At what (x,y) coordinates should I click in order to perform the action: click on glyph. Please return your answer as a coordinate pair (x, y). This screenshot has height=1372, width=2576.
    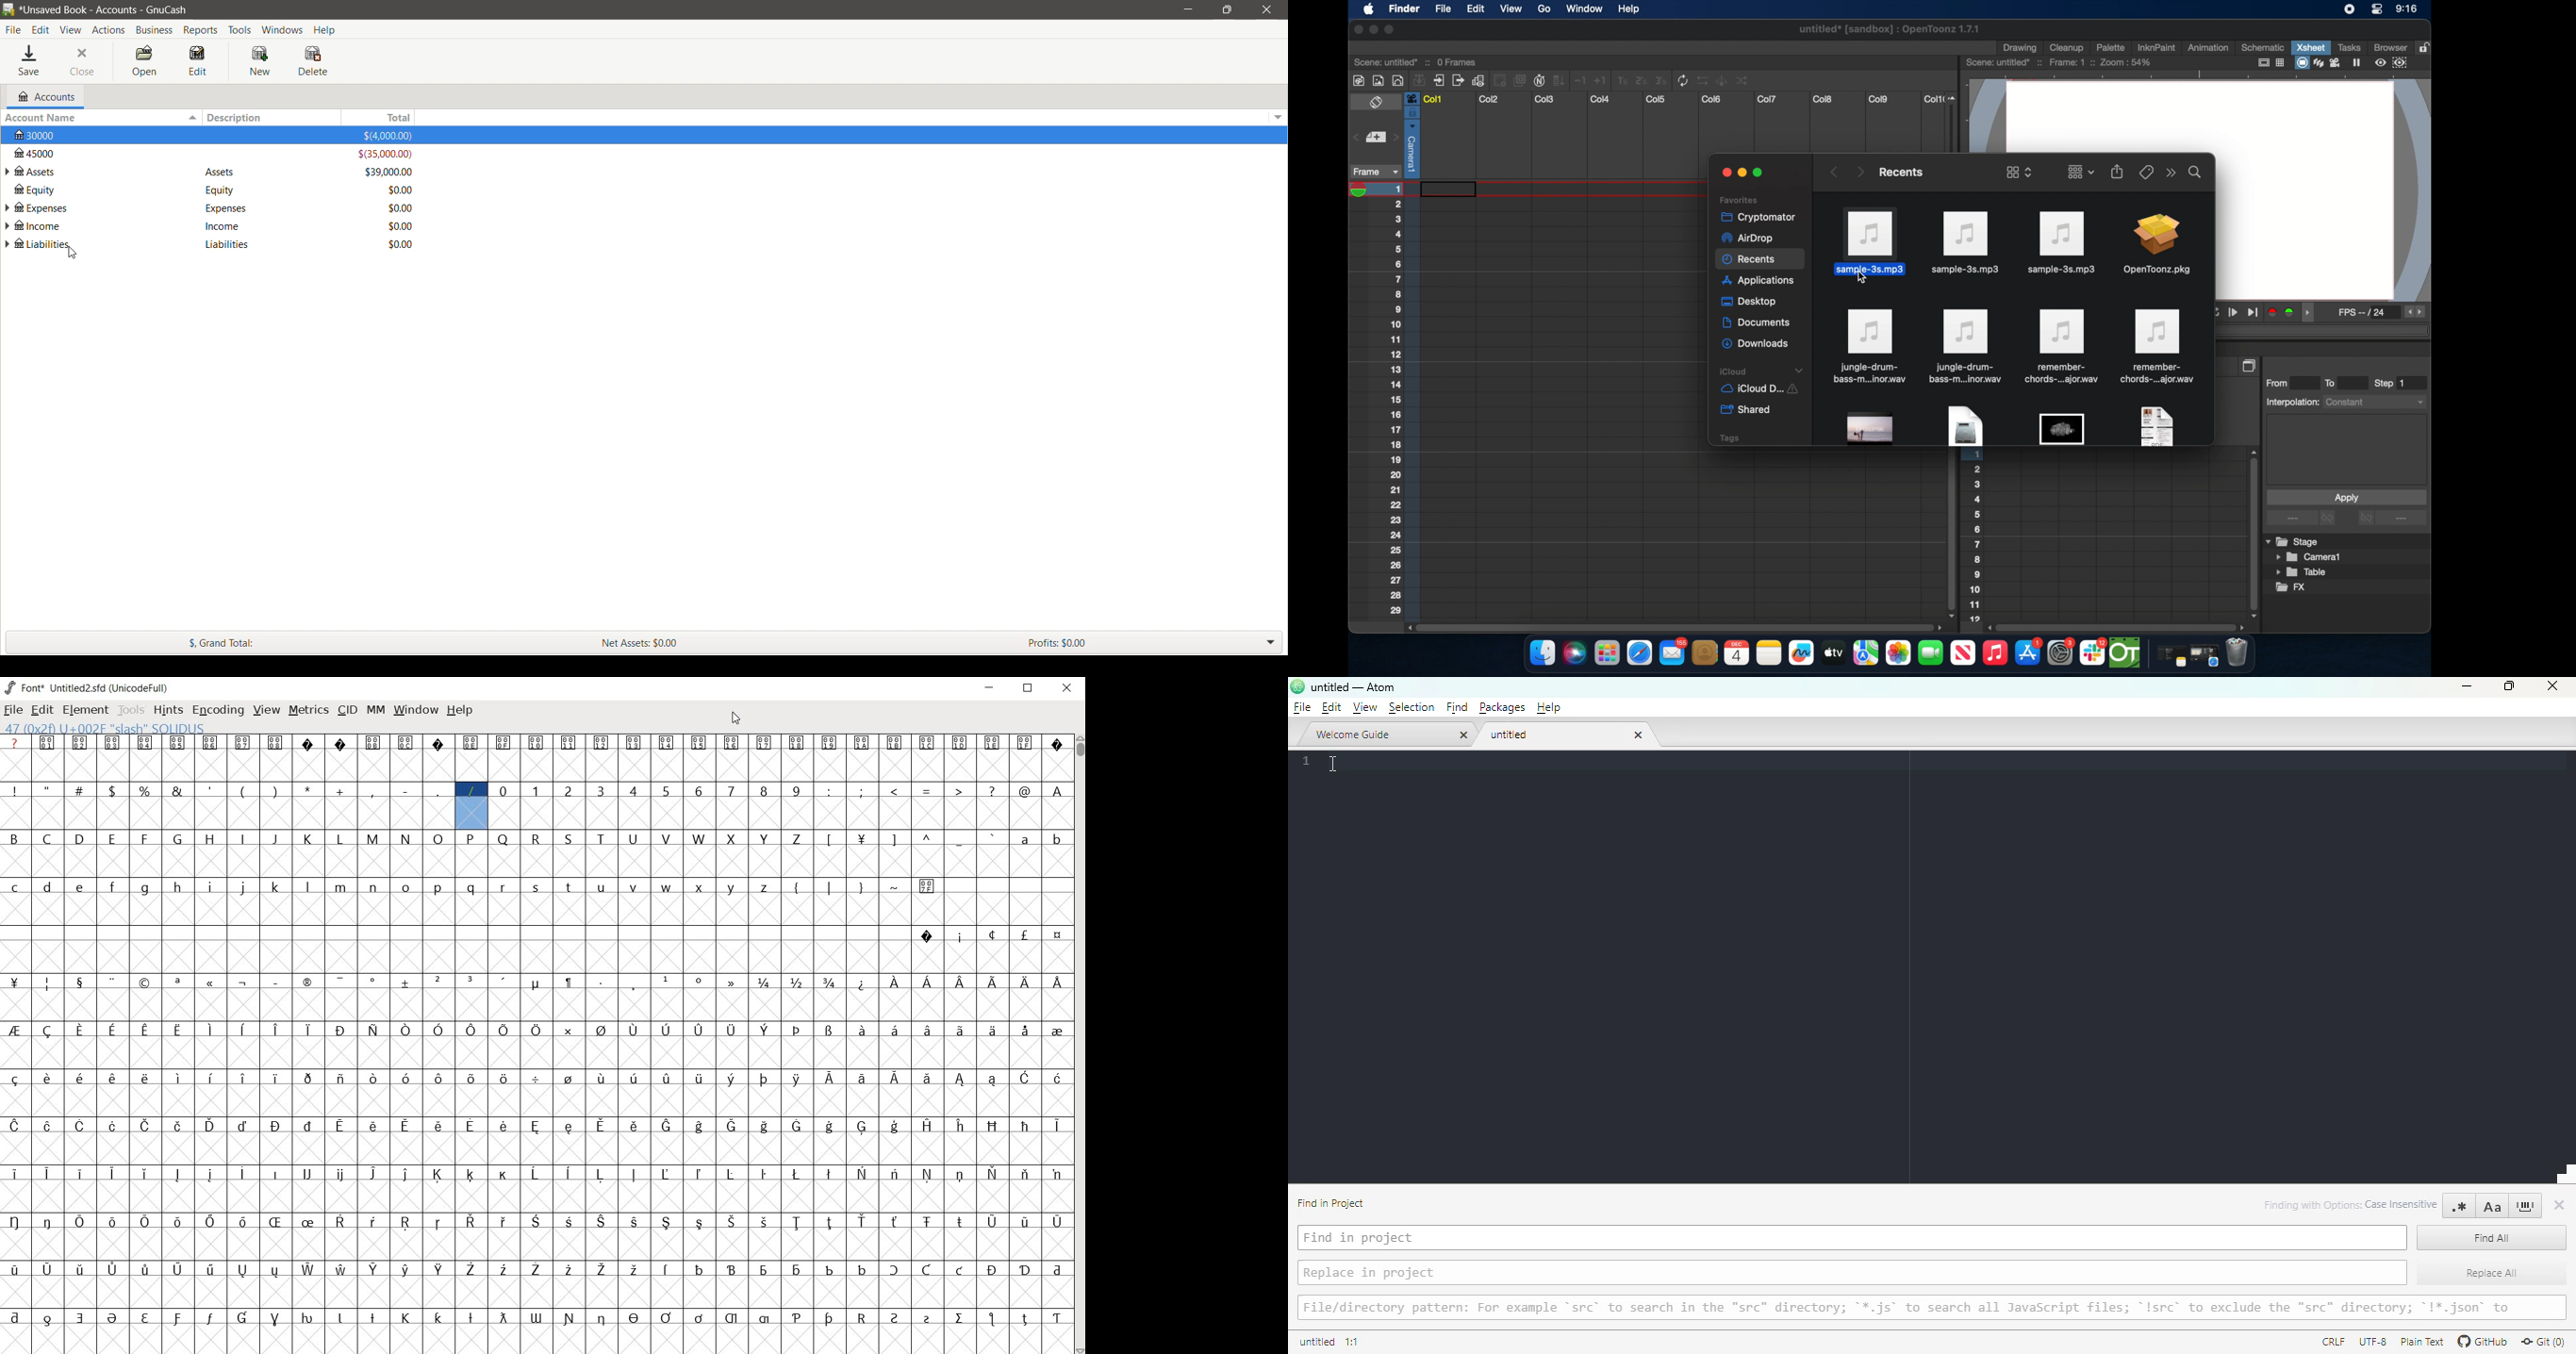
    Looking at the image, I should click on (960, 743).